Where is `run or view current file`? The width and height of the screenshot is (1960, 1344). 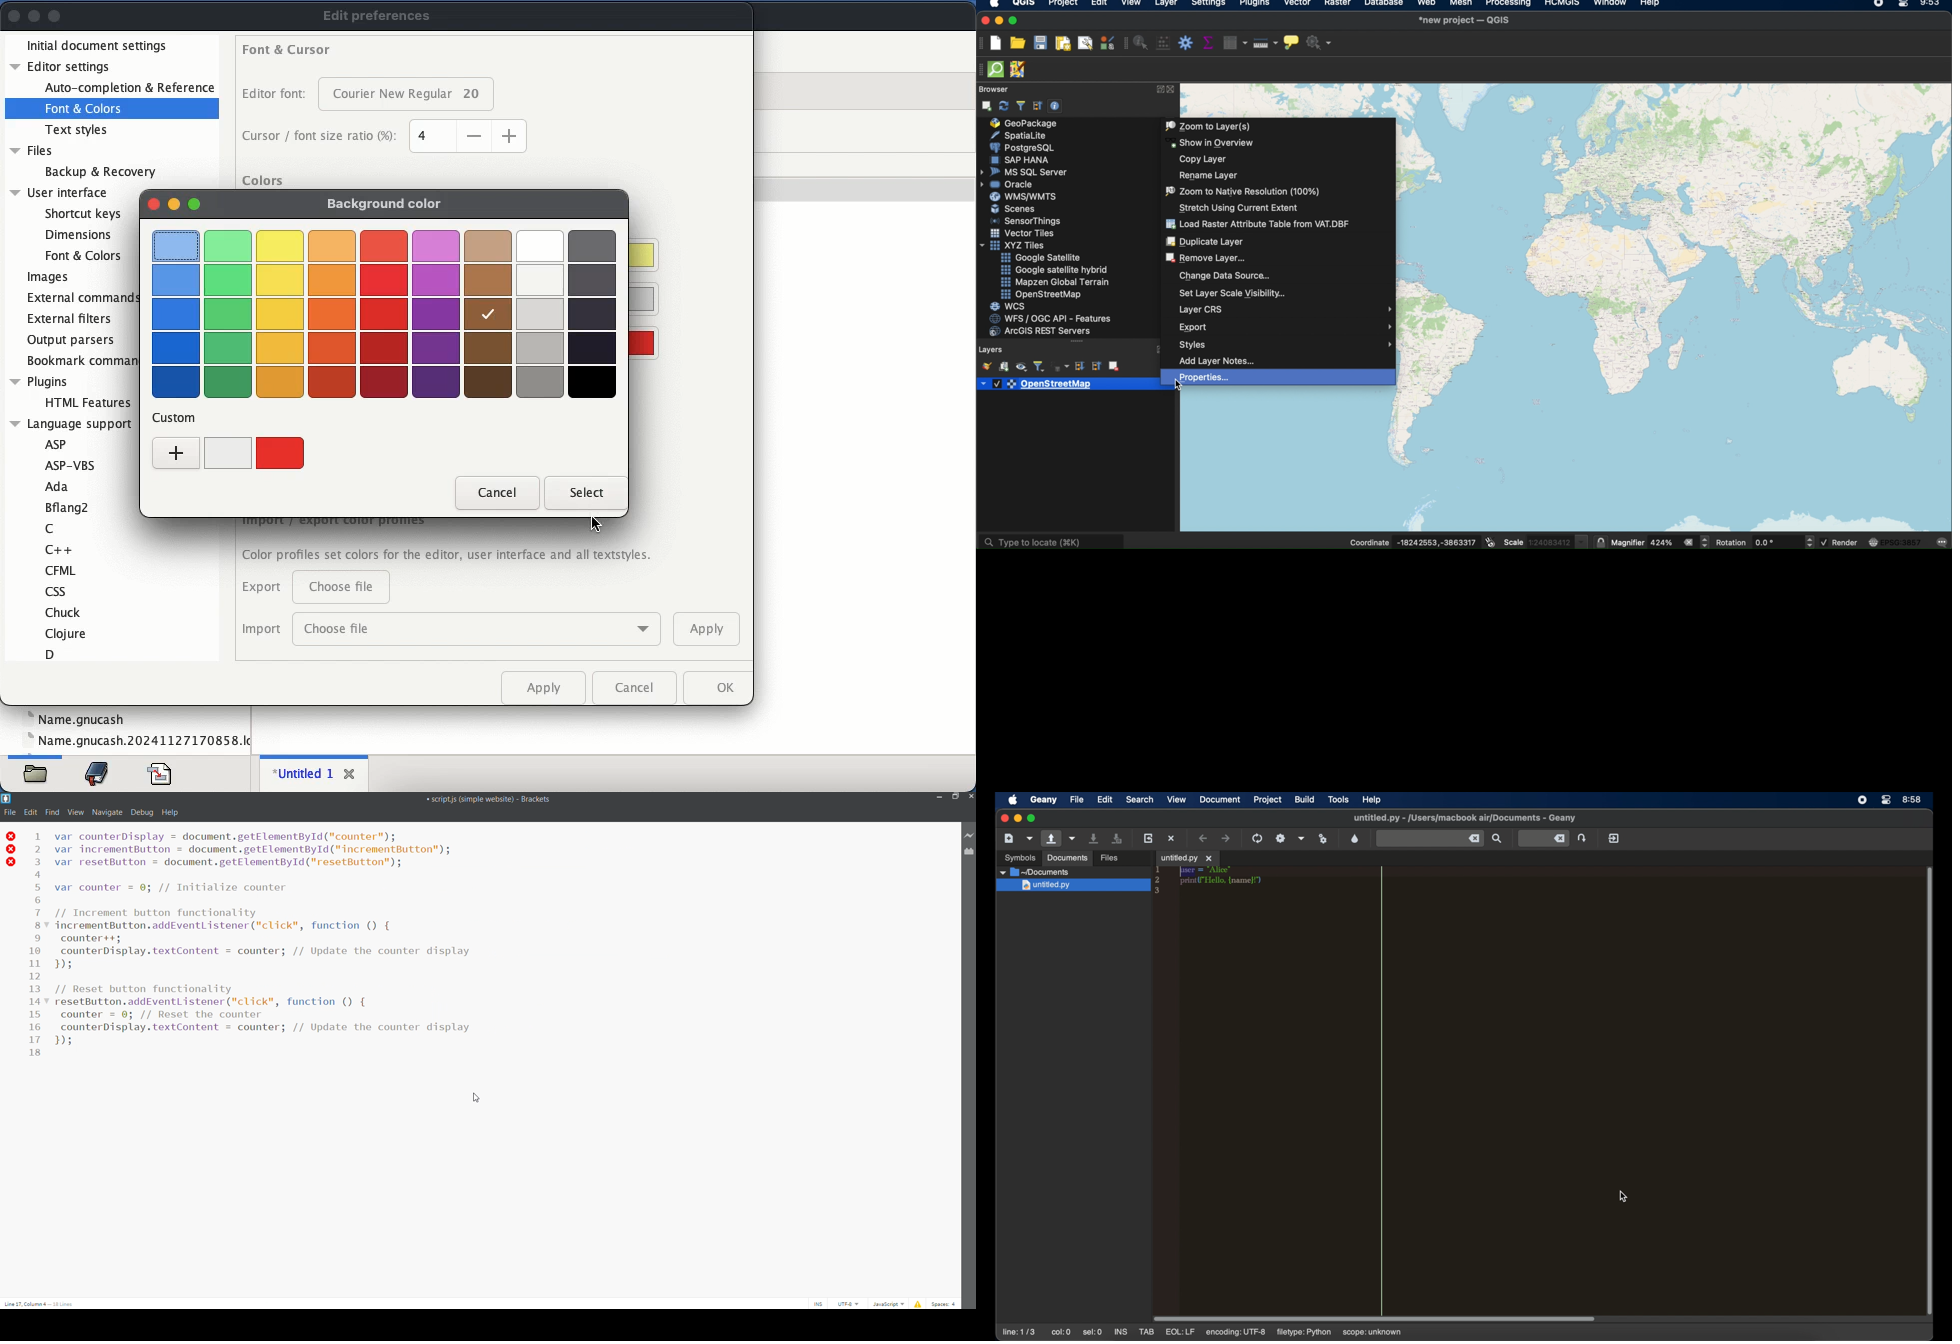 run or view current file is located at coordinates (1323, 839).